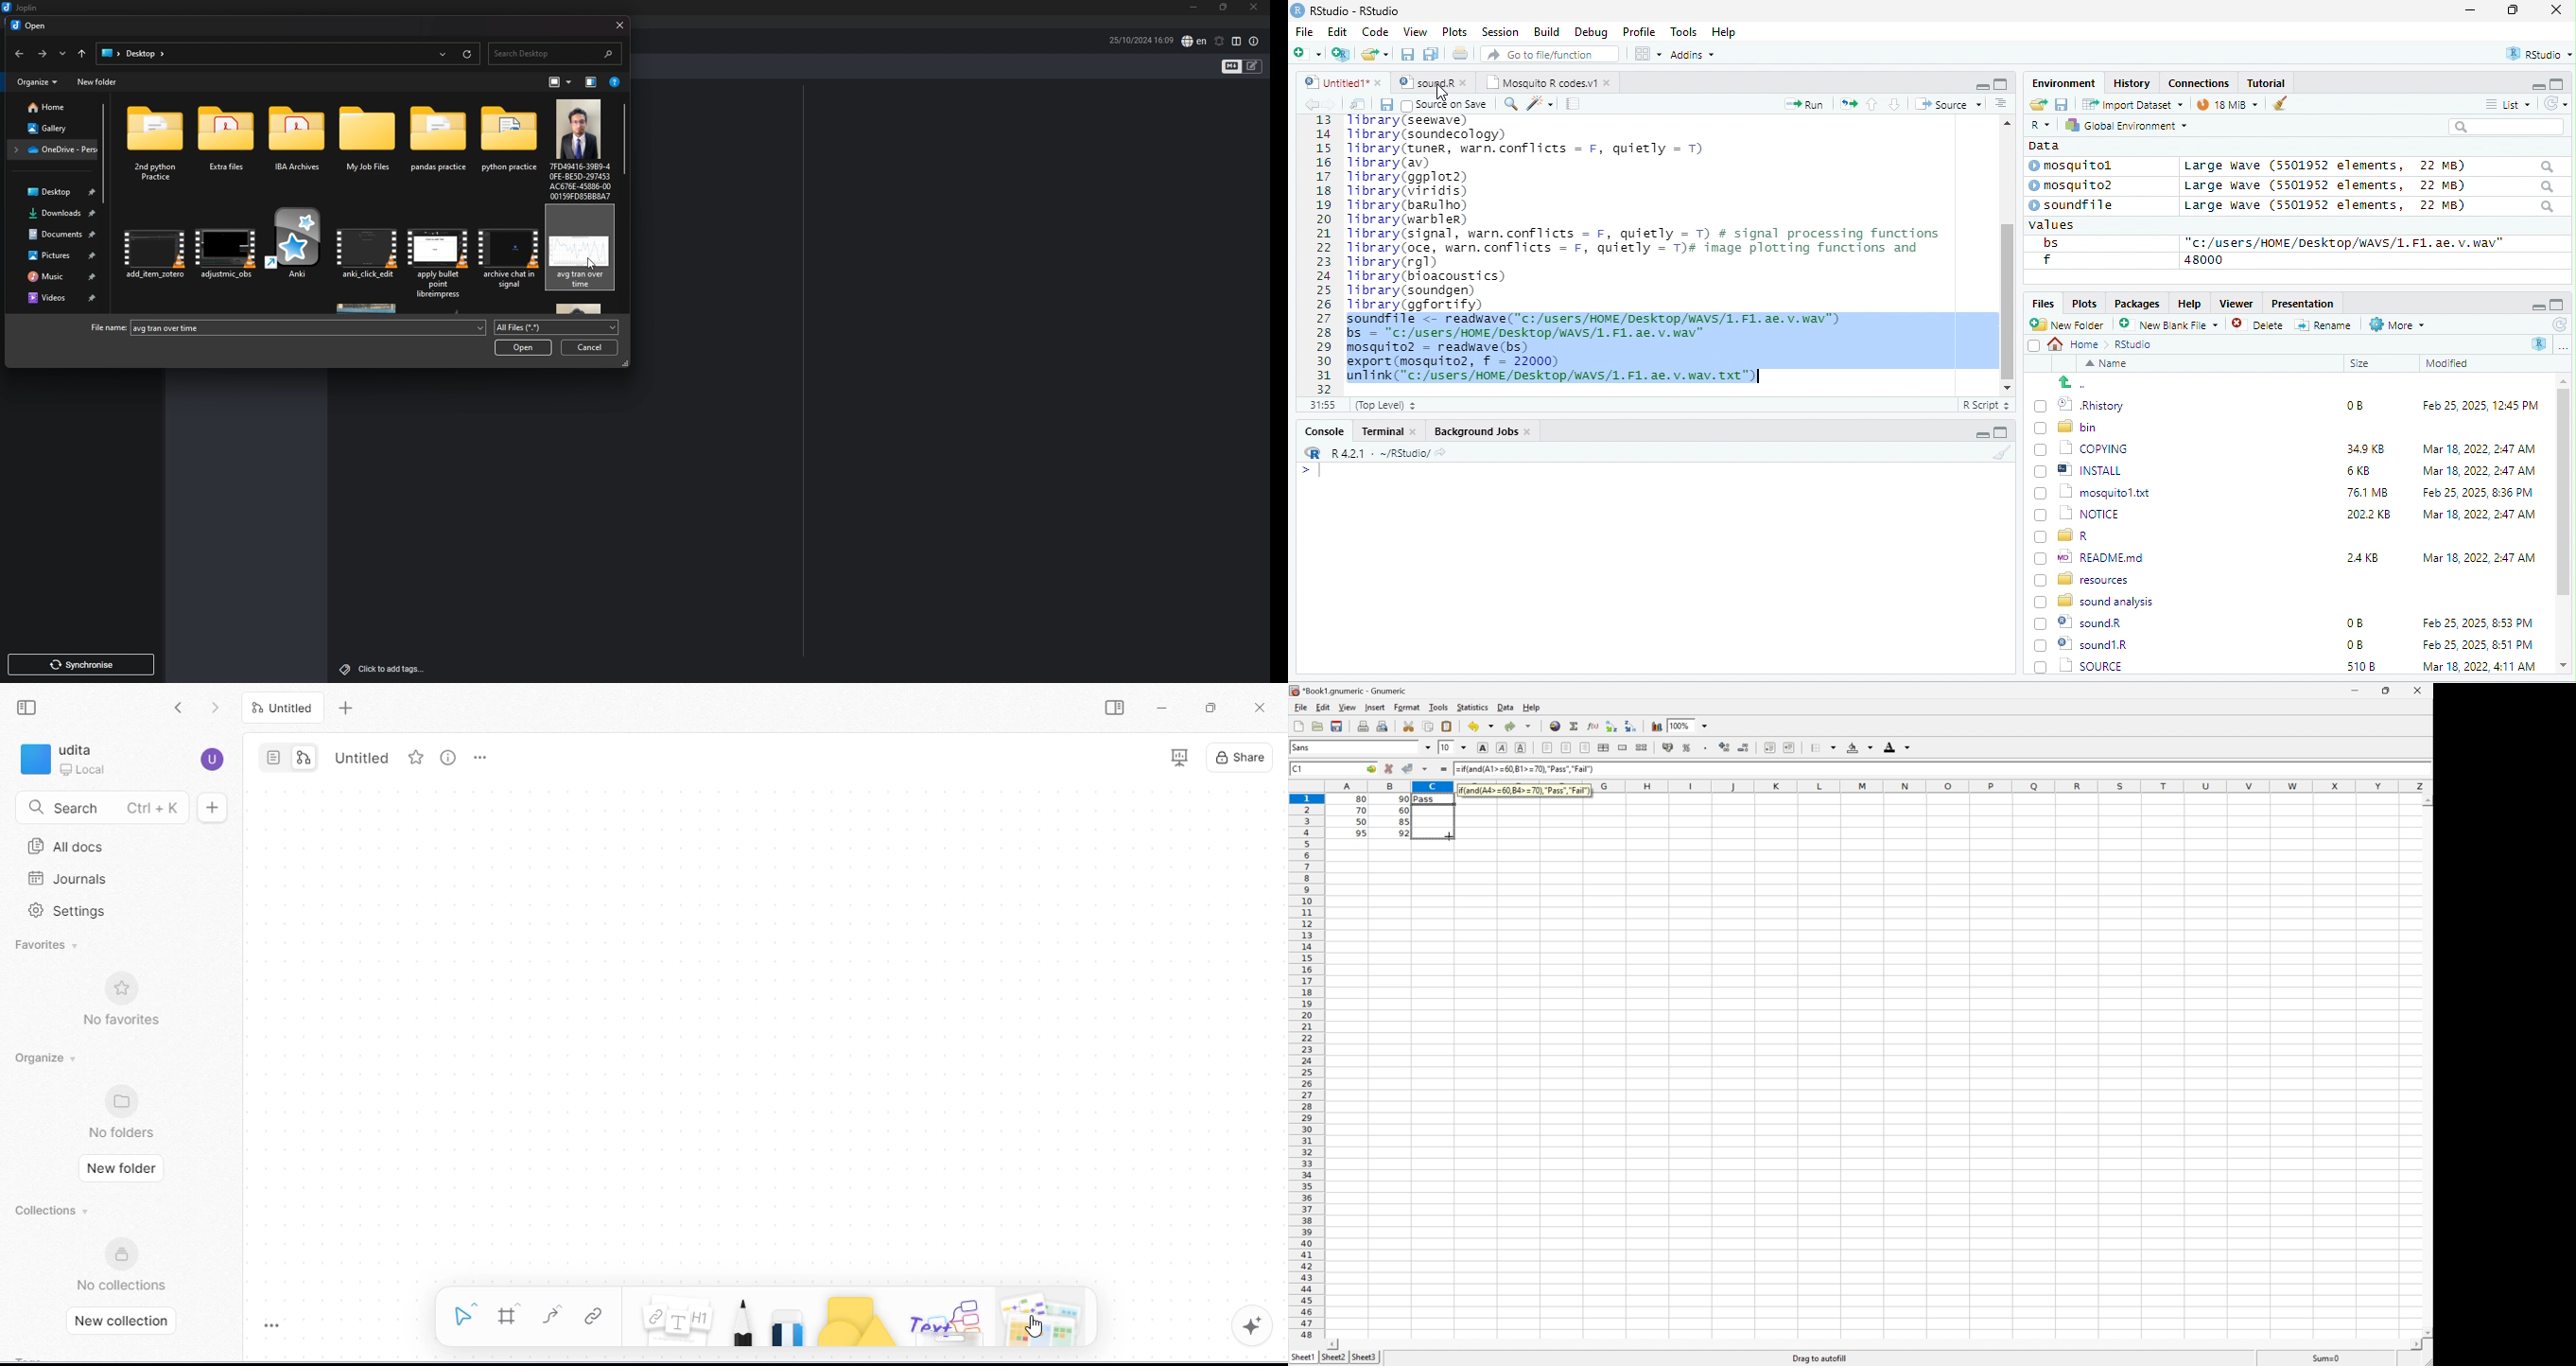 The image size is (2576, 1372). Describe the element at coordinates (2360, 364) in the screenshot. I see `Size` at that location.